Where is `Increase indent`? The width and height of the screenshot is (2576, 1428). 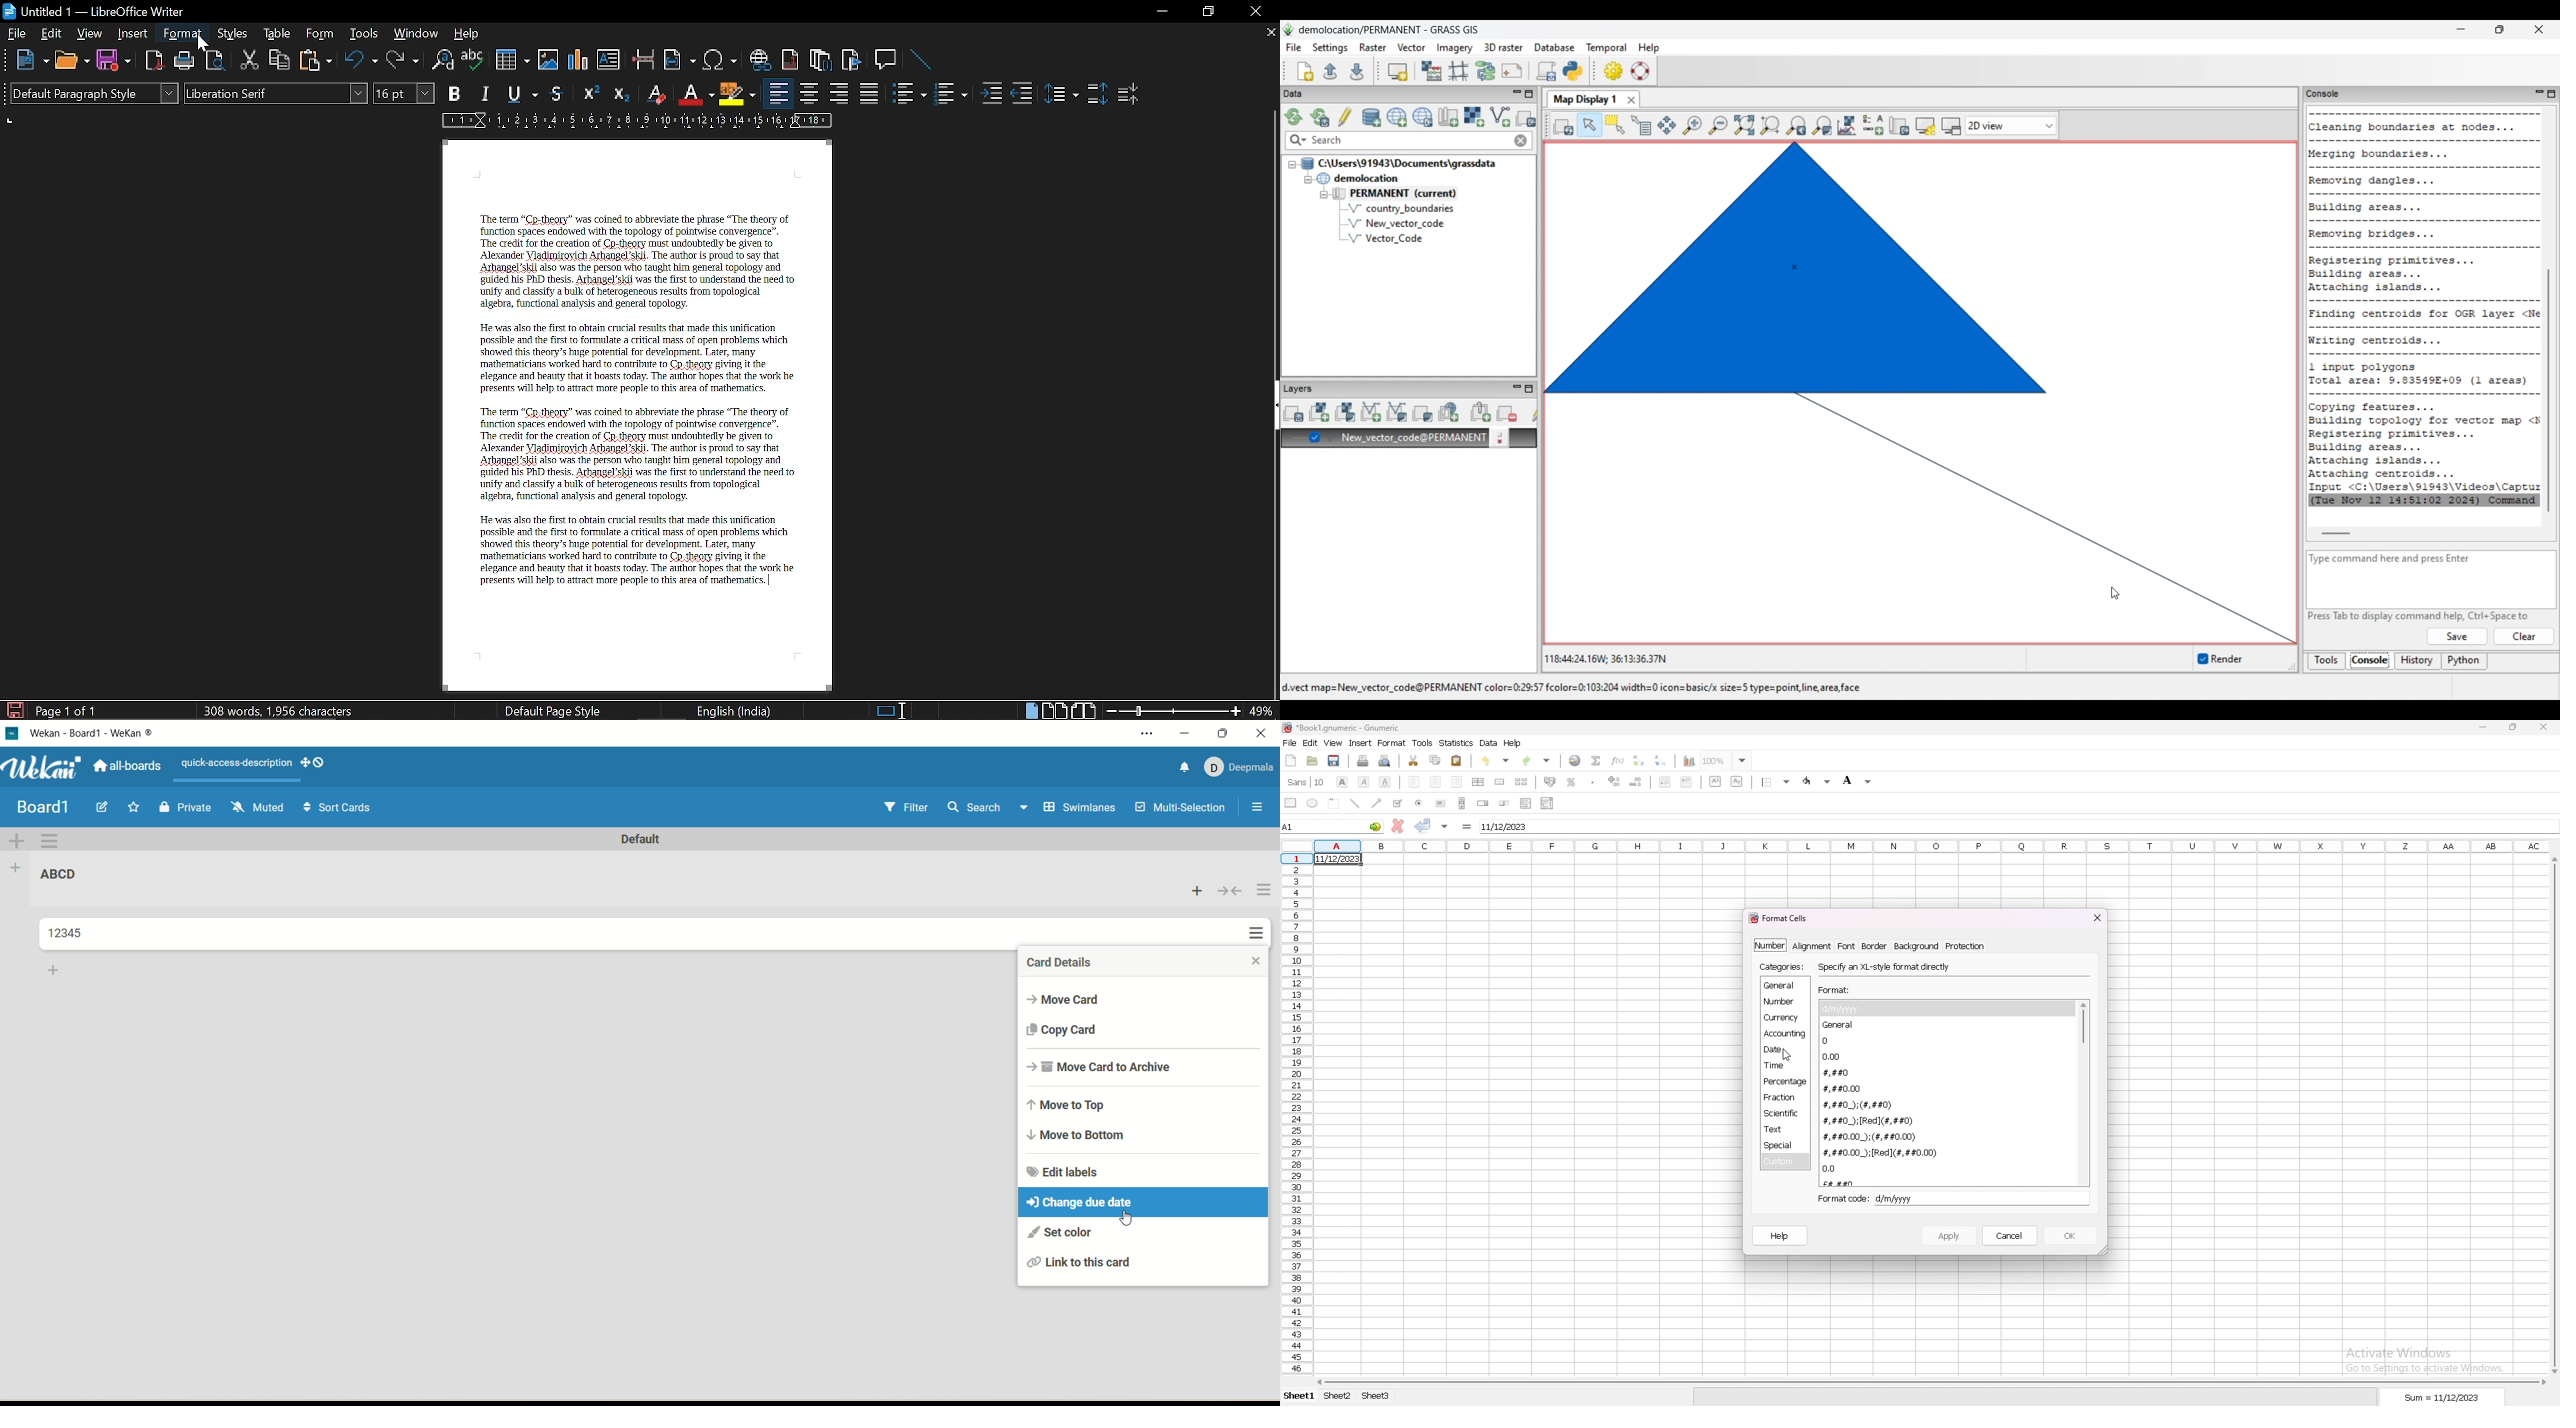
Increase indent is located at coordinates (994, 93).